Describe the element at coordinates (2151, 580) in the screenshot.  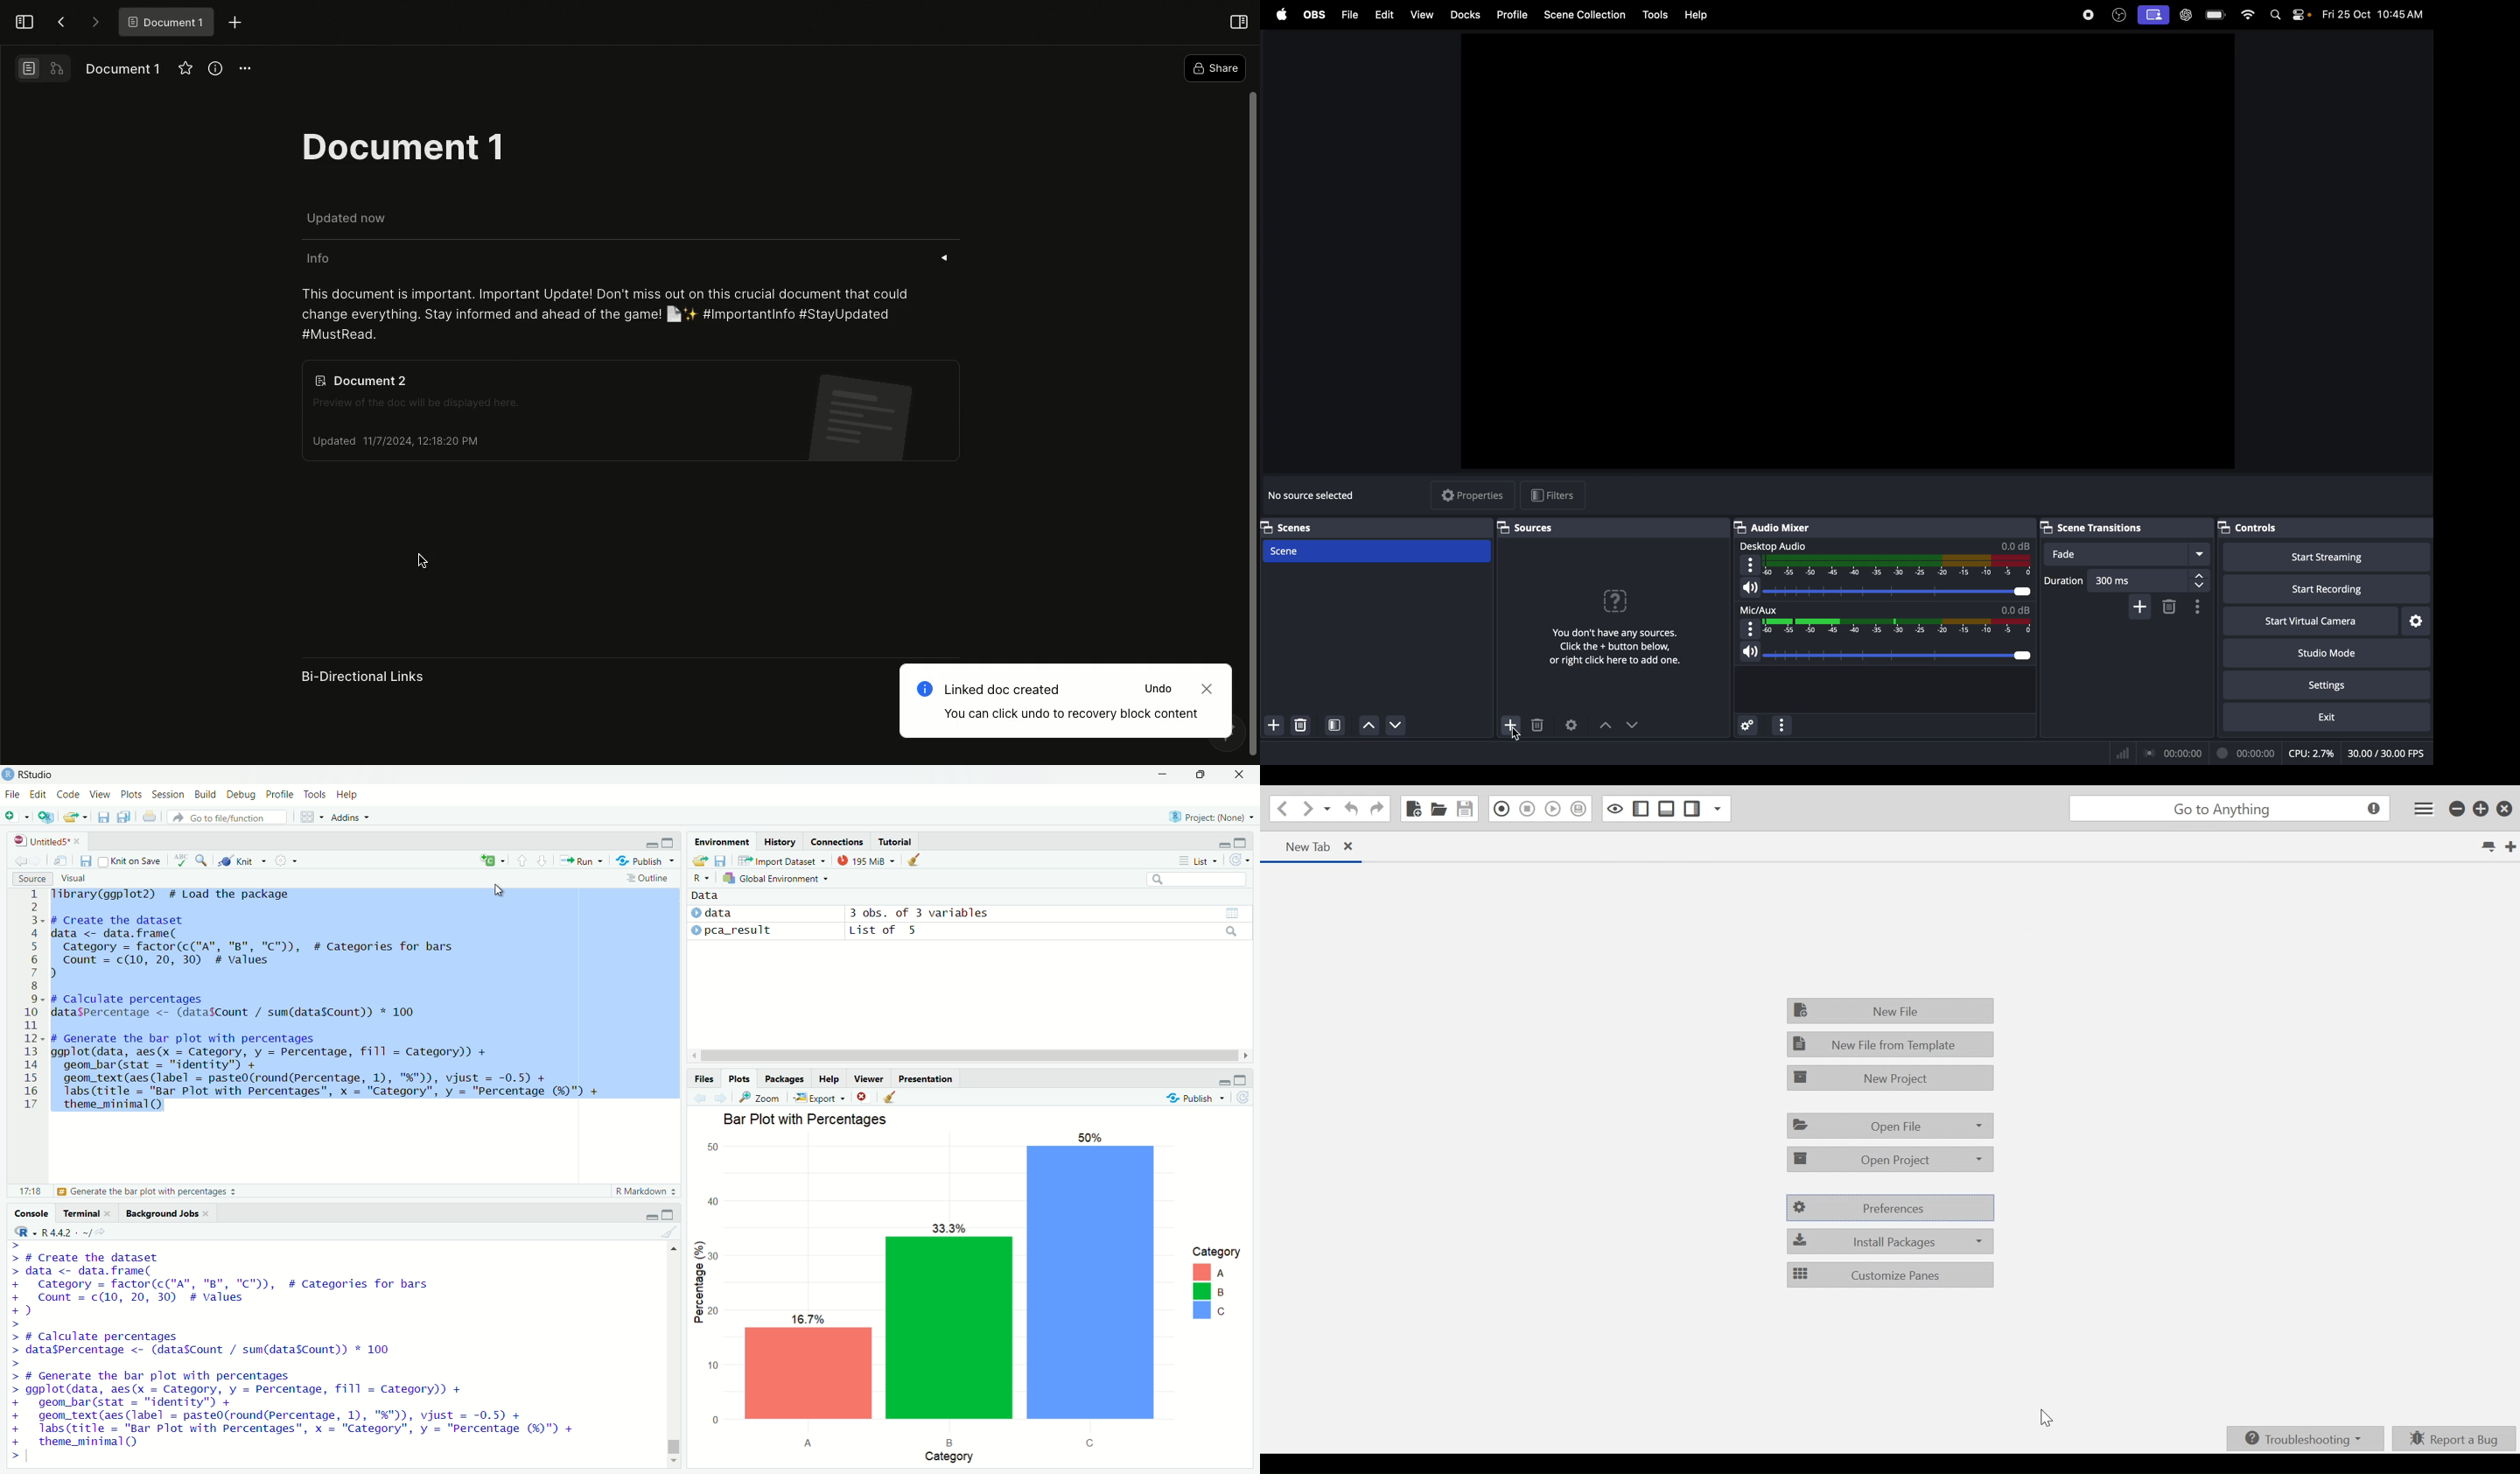
I see `300ms` at that location.